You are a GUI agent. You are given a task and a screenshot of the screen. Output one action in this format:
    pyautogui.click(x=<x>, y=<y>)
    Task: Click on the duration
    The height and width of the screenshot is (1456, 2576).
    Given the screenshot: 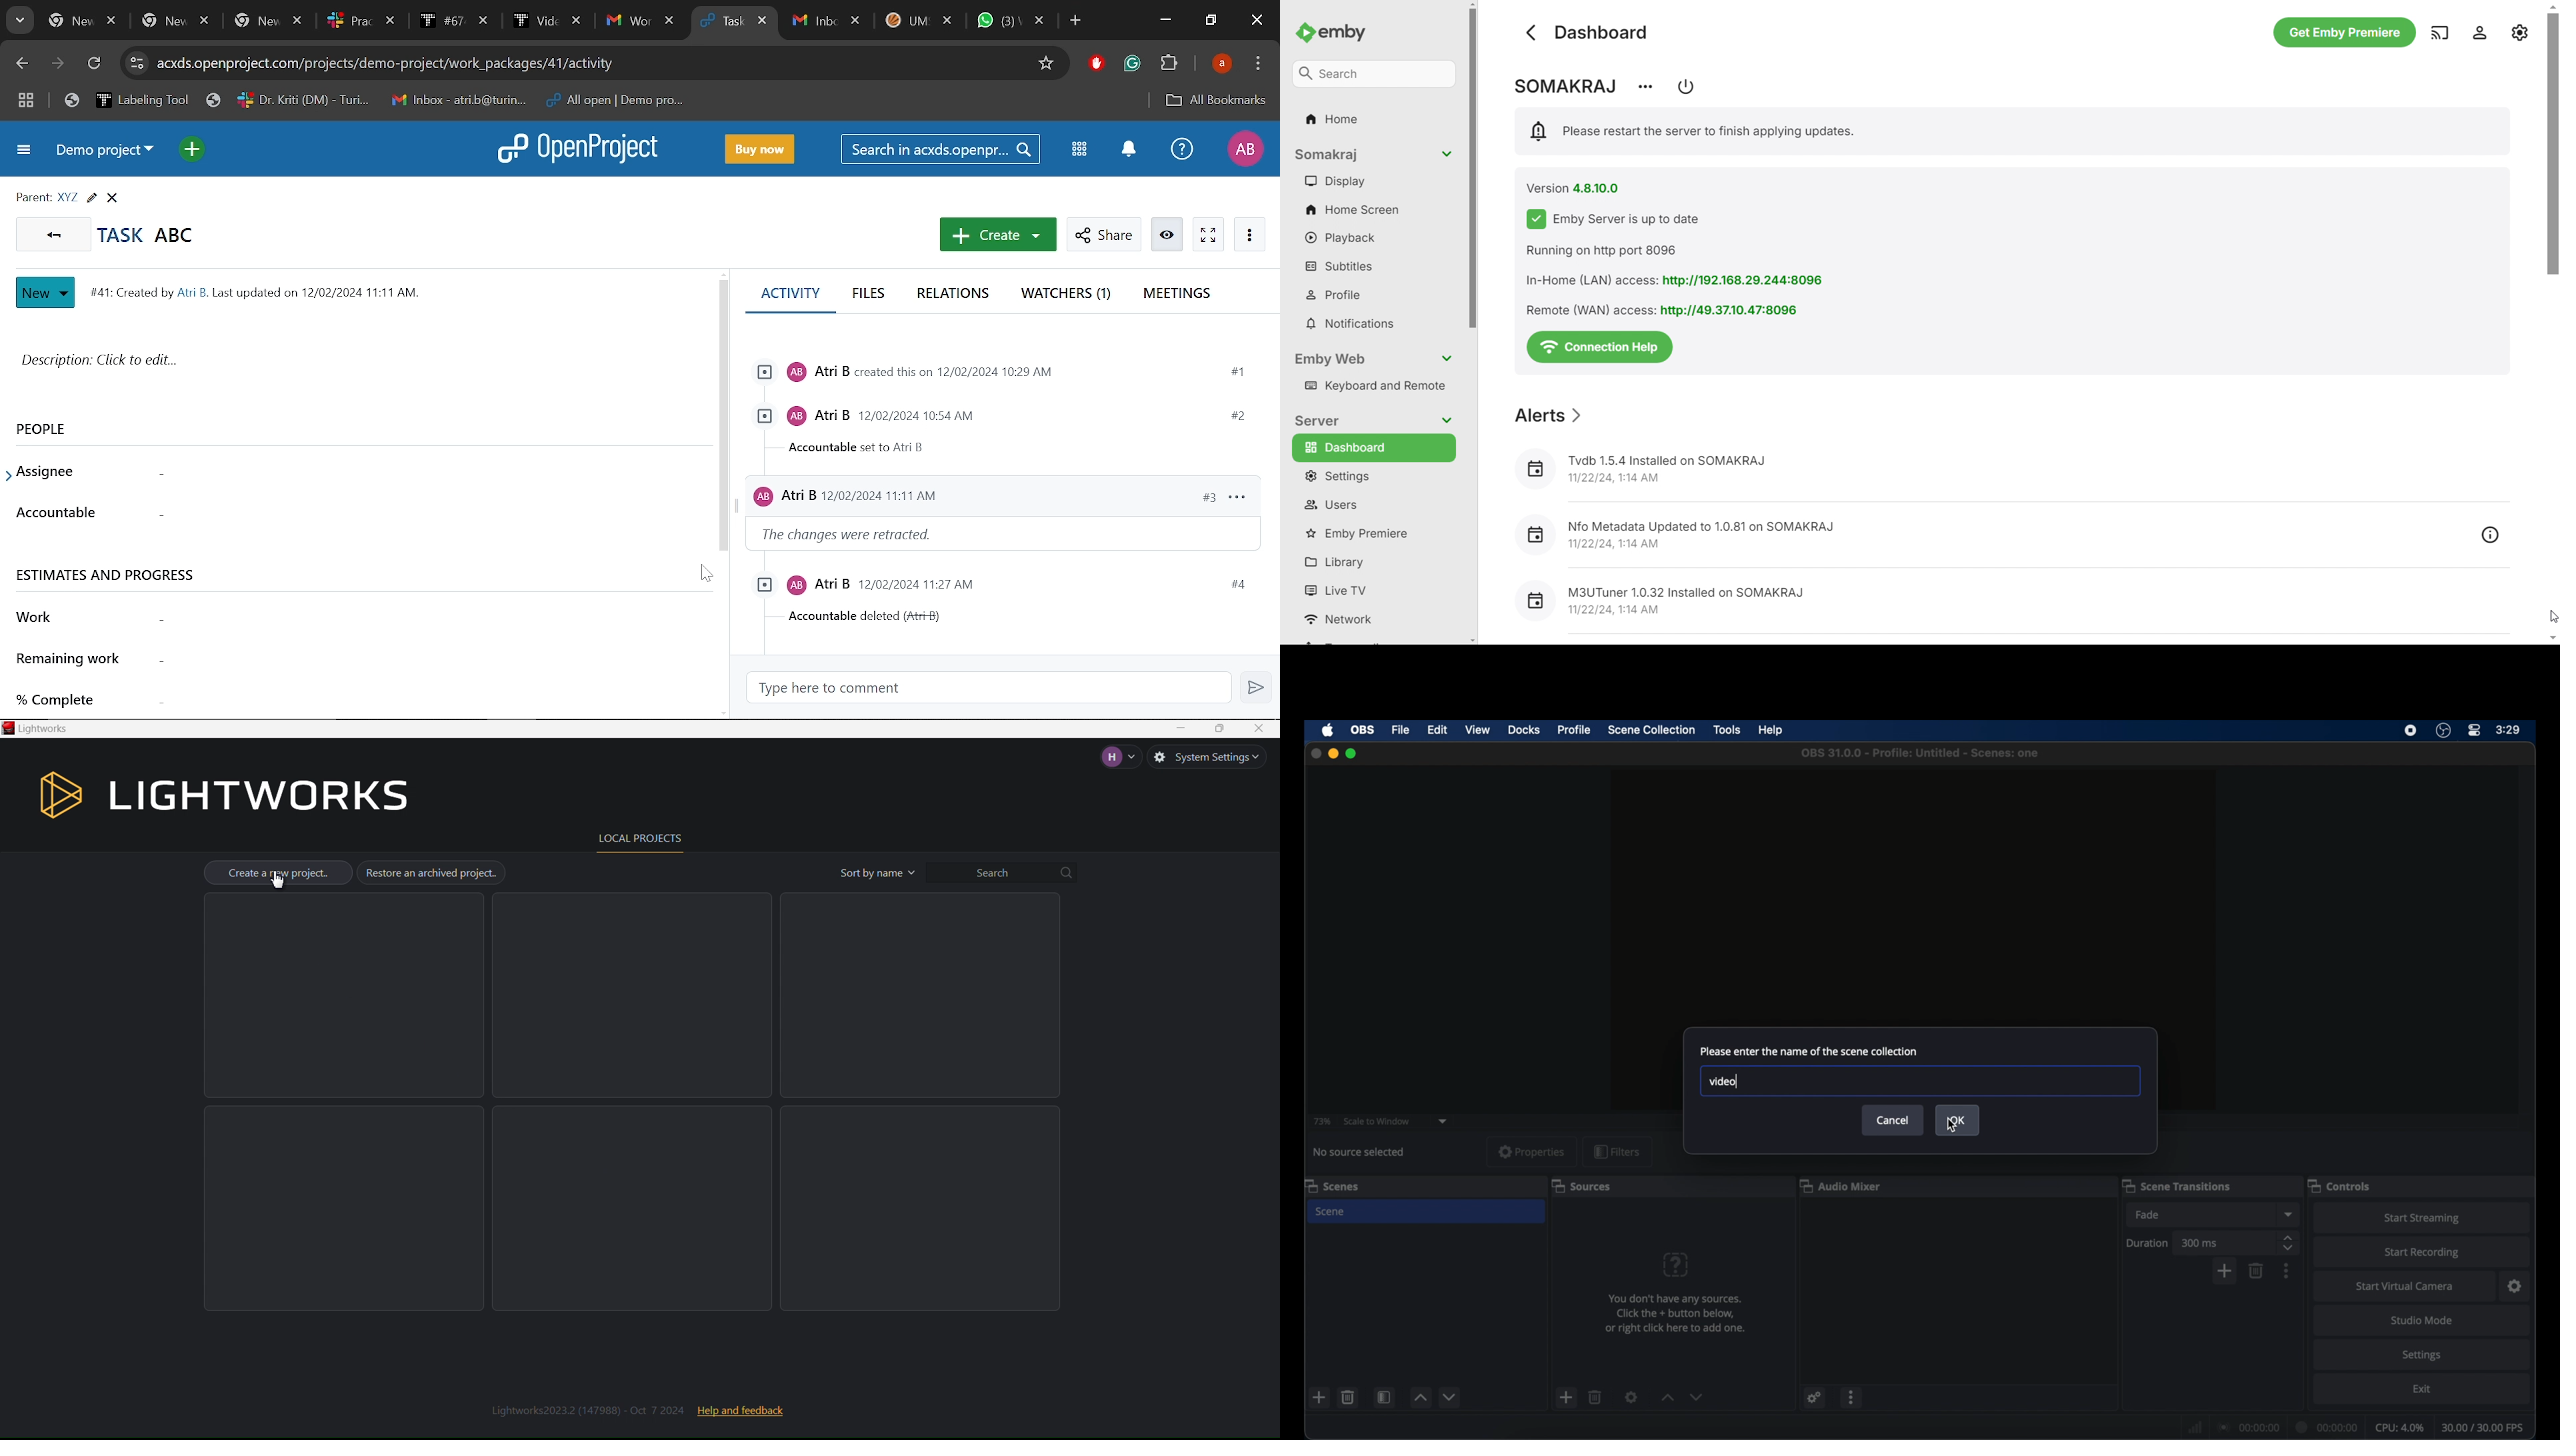 What is the action you would take?
    pyautogui.click(x=2327, y=1428)
    